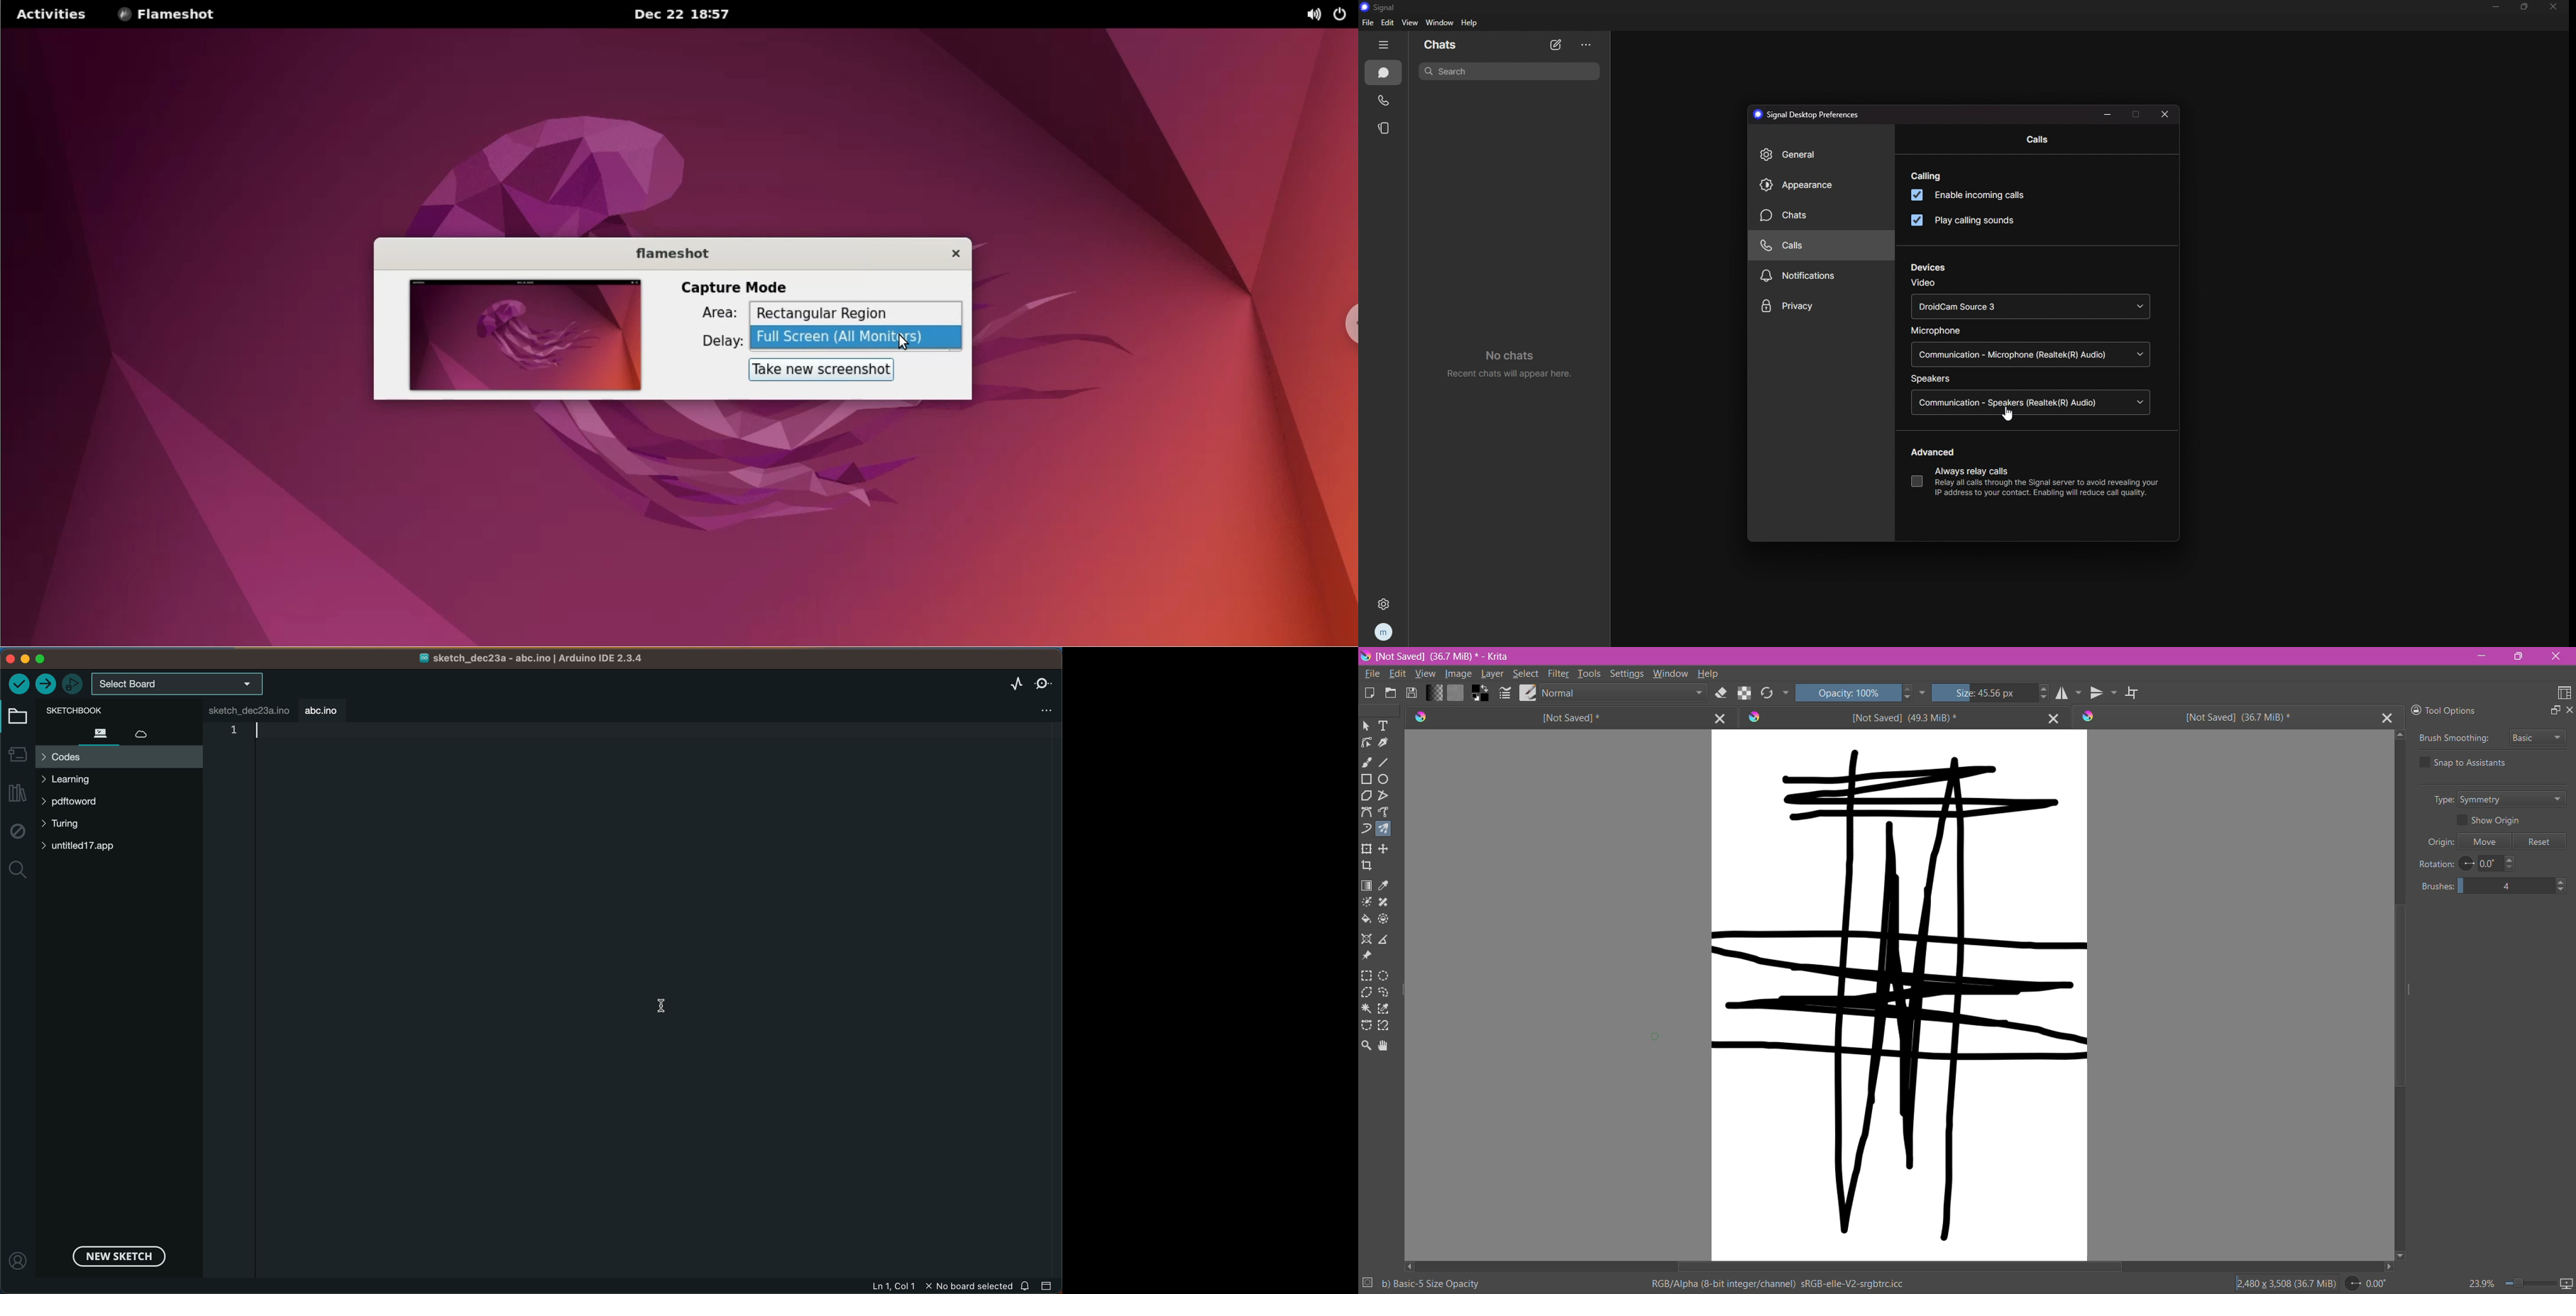  I want to click on Communication - Speakers (Realtek (R) Audio), so click(2030, 402).